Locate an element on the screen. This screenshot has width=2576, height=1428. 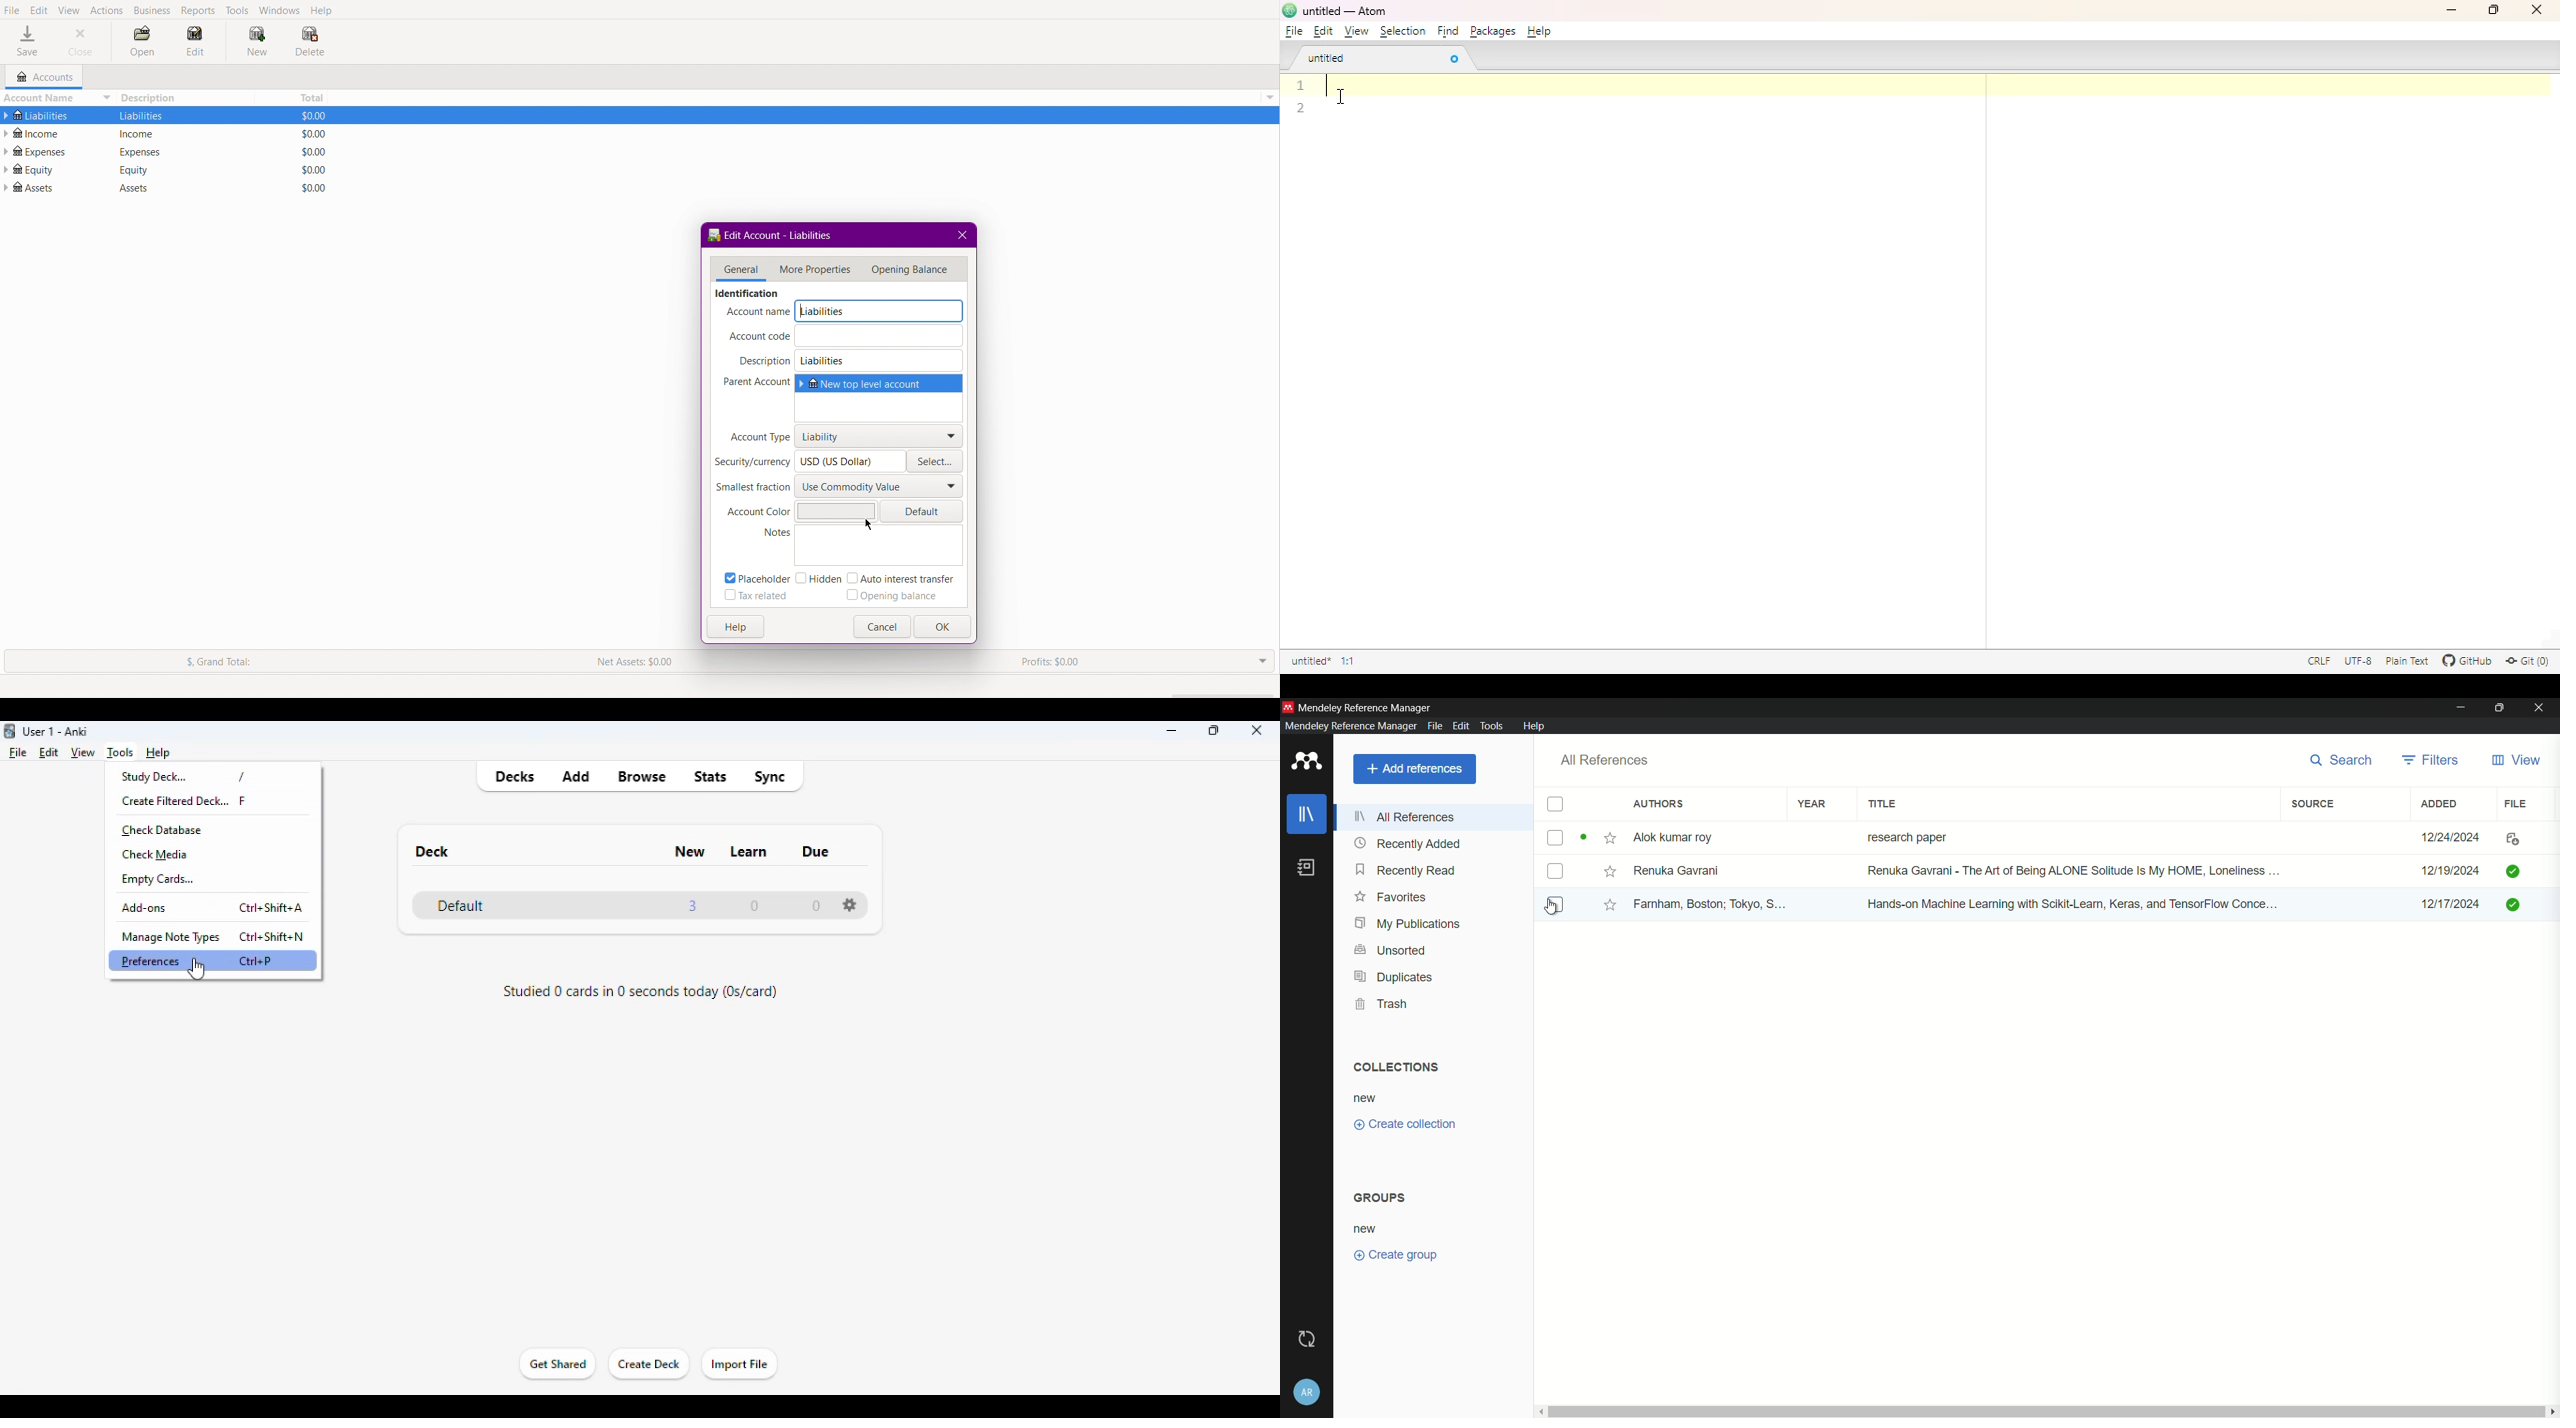
studied 0 cards in 0 seconds today (0s/card) is located at coordinates (642, 991).